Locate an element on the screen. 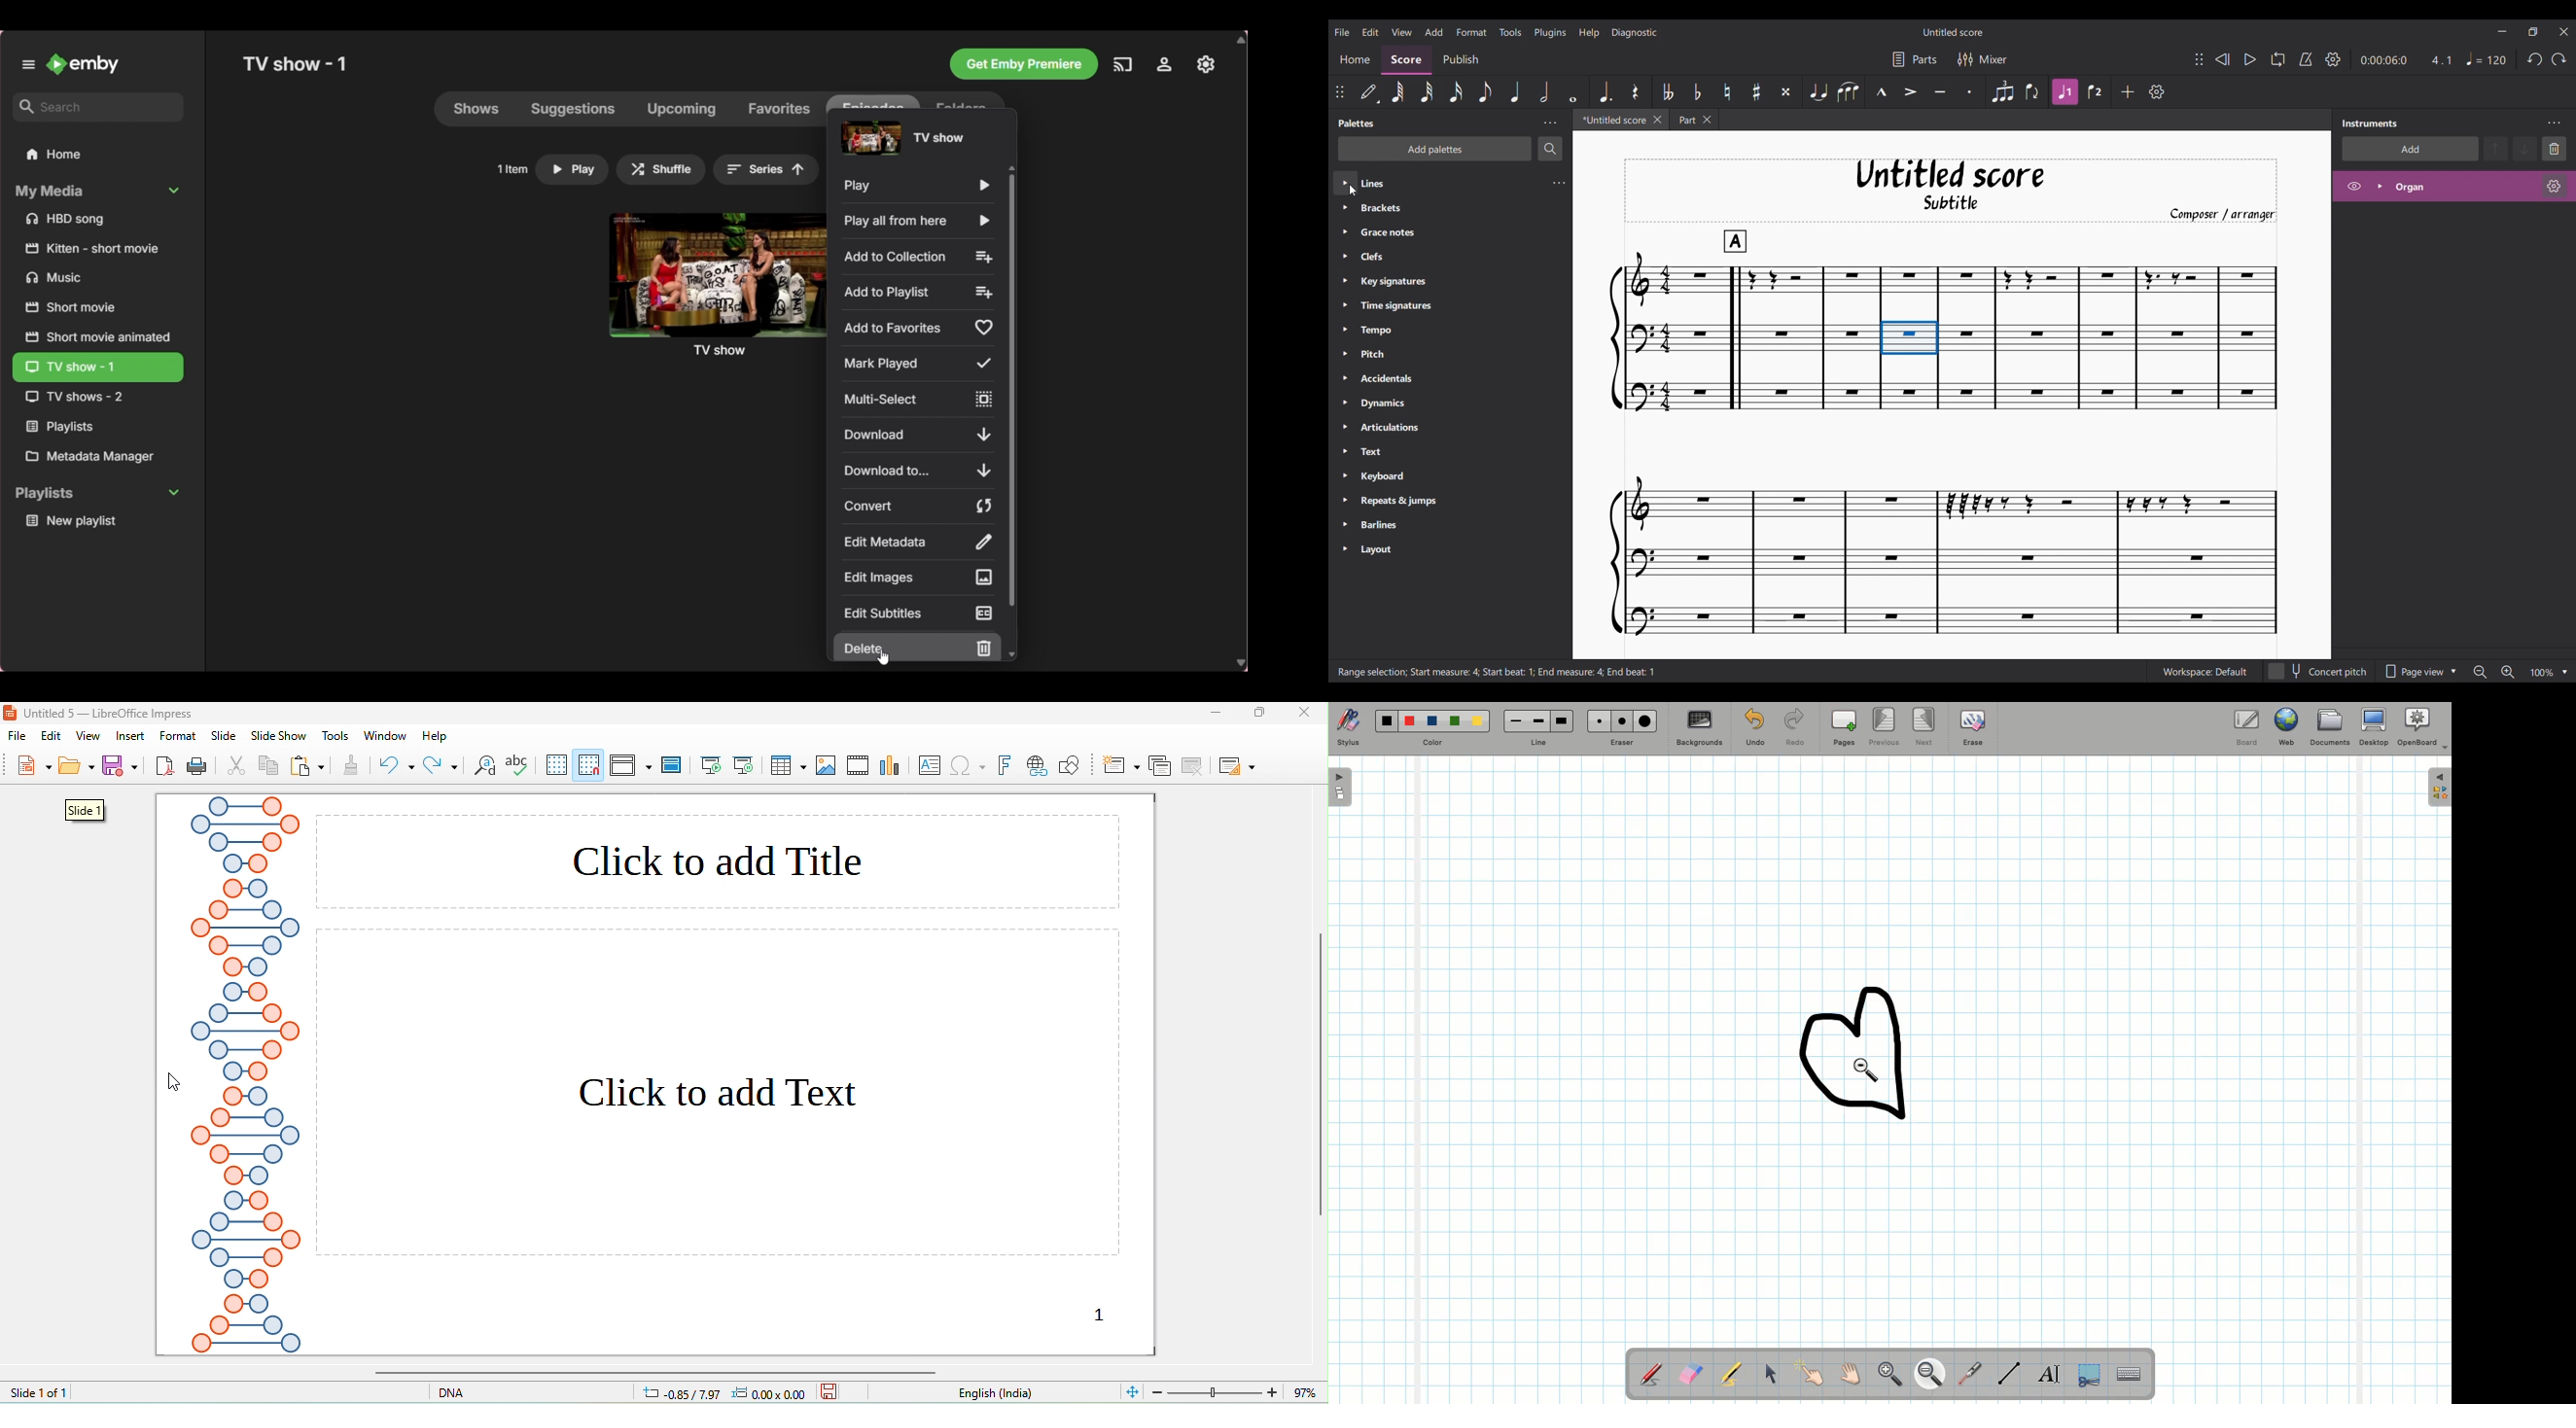 This screenshot has height=1428, width=2576. insert is located at coordinates (131, 736).